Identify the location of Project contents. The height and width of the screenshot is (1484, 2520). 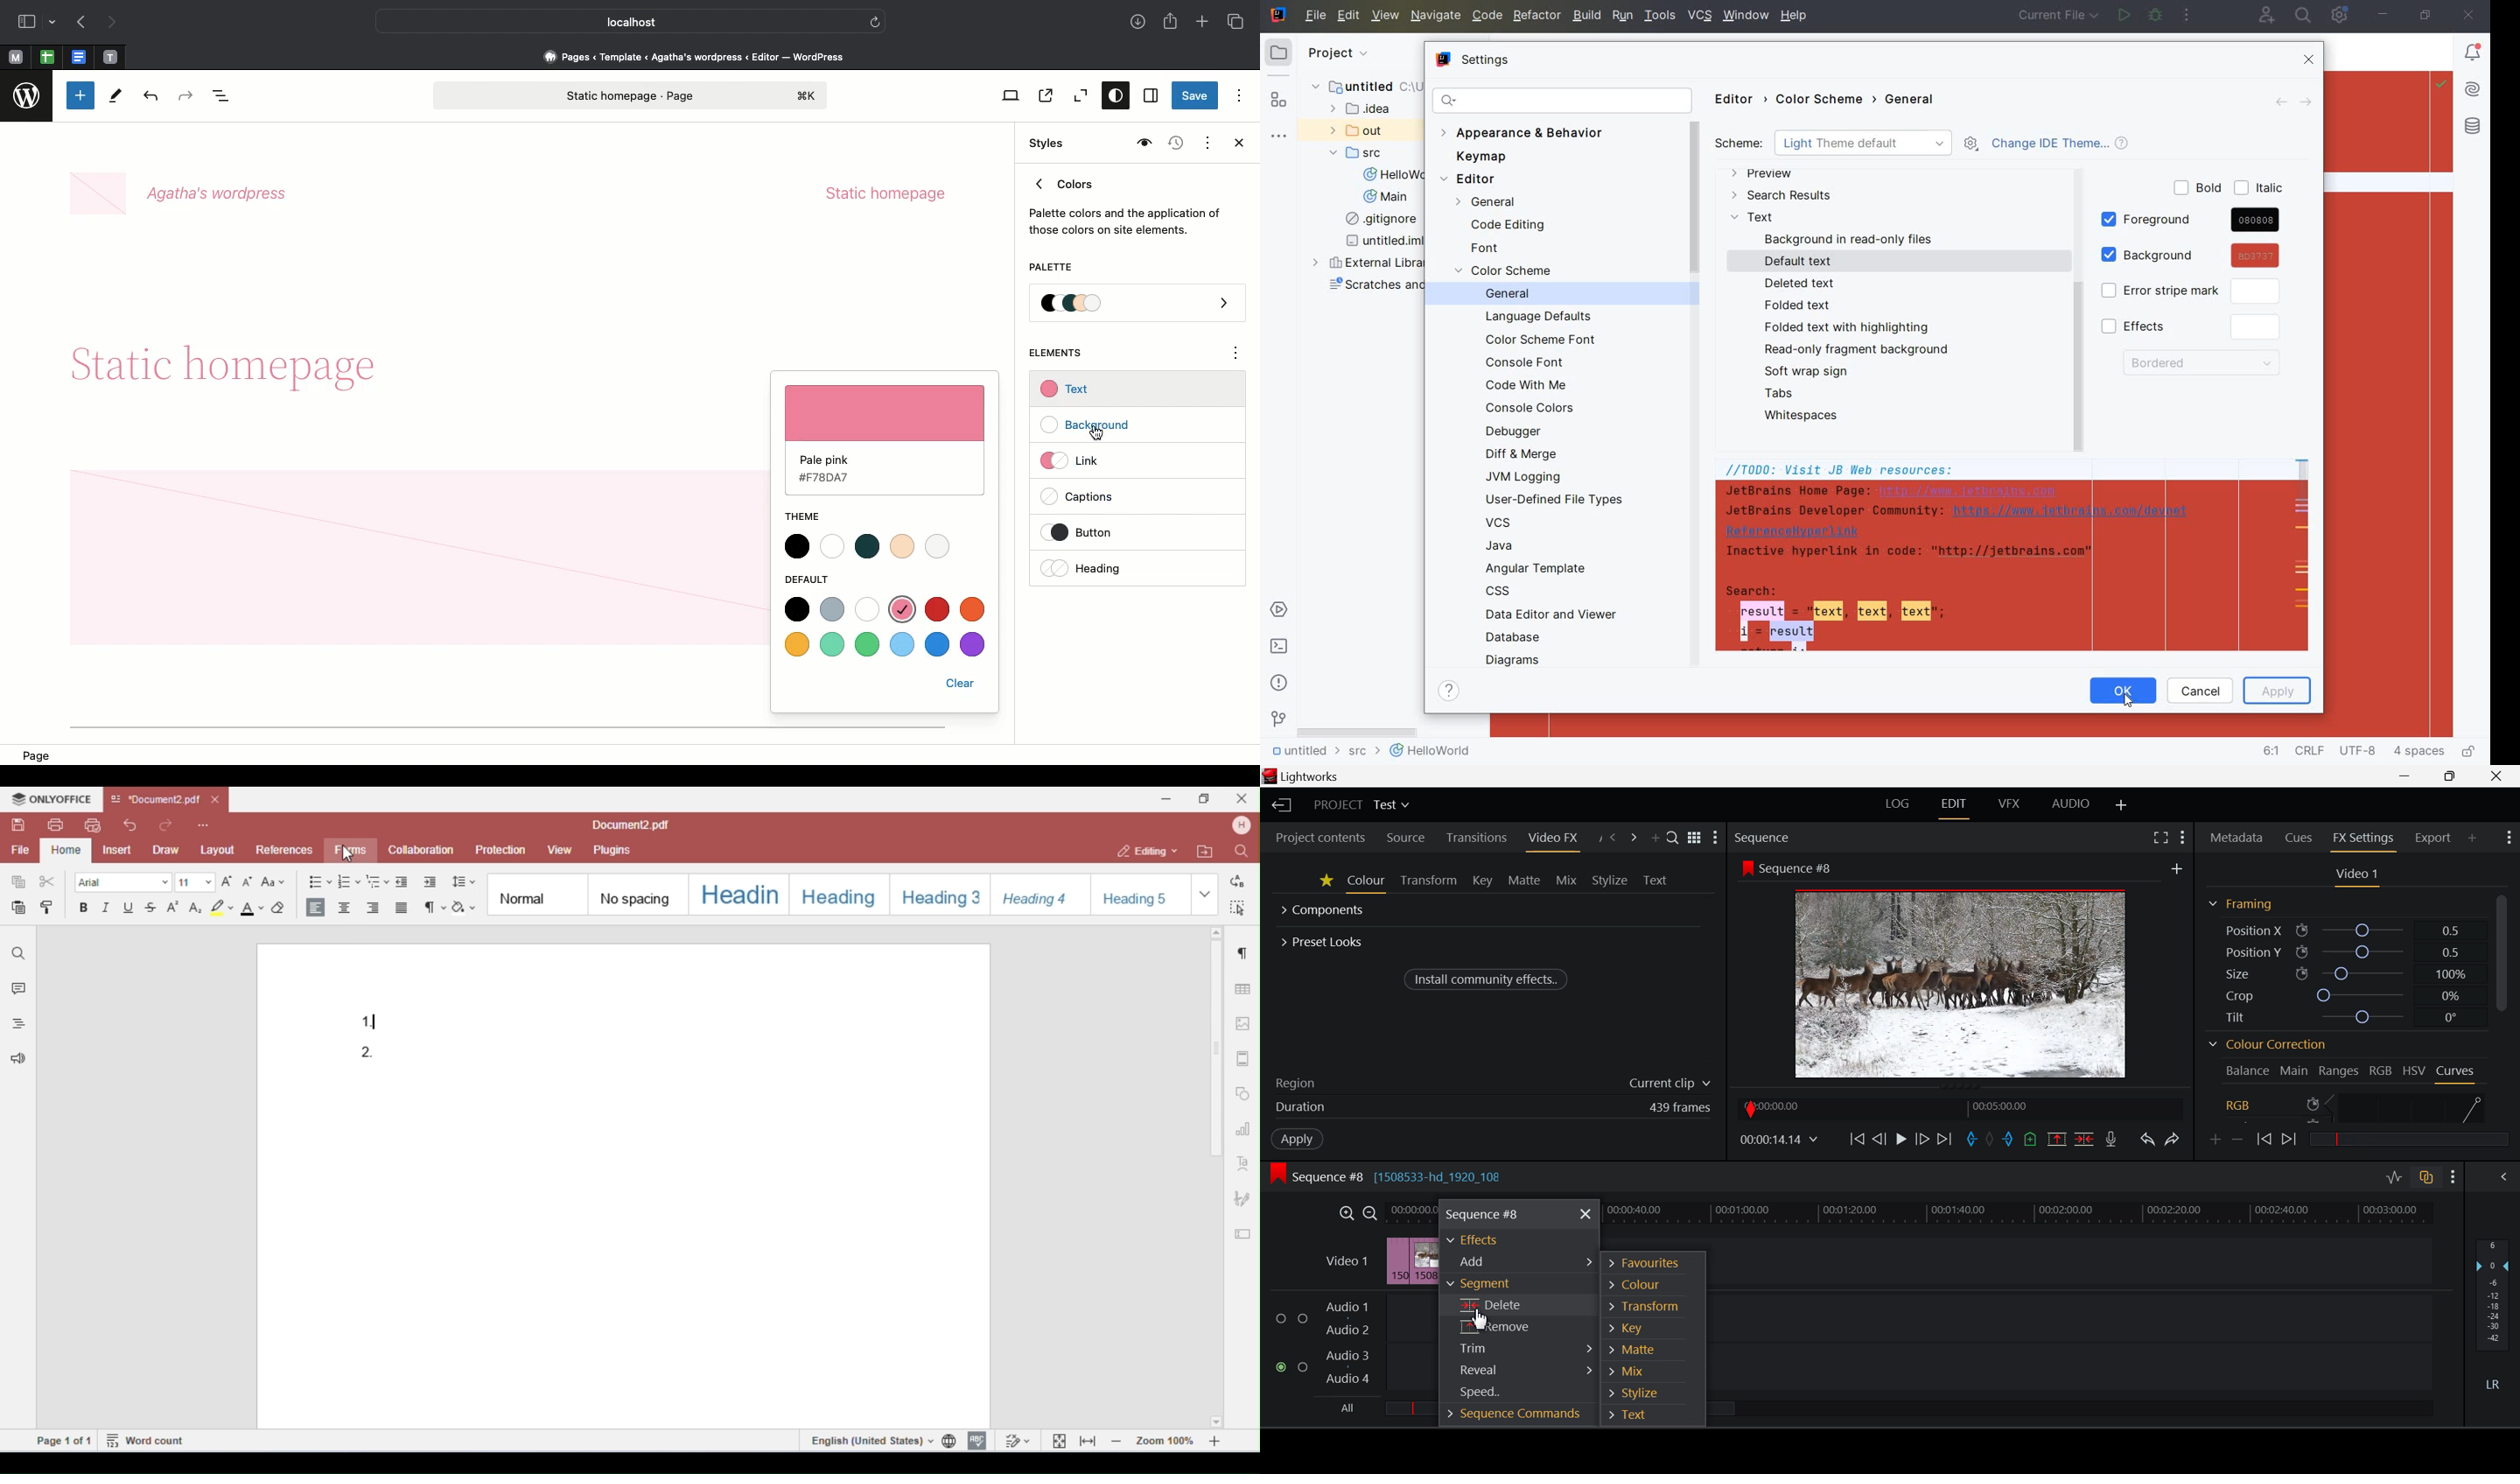
(1320, 838).